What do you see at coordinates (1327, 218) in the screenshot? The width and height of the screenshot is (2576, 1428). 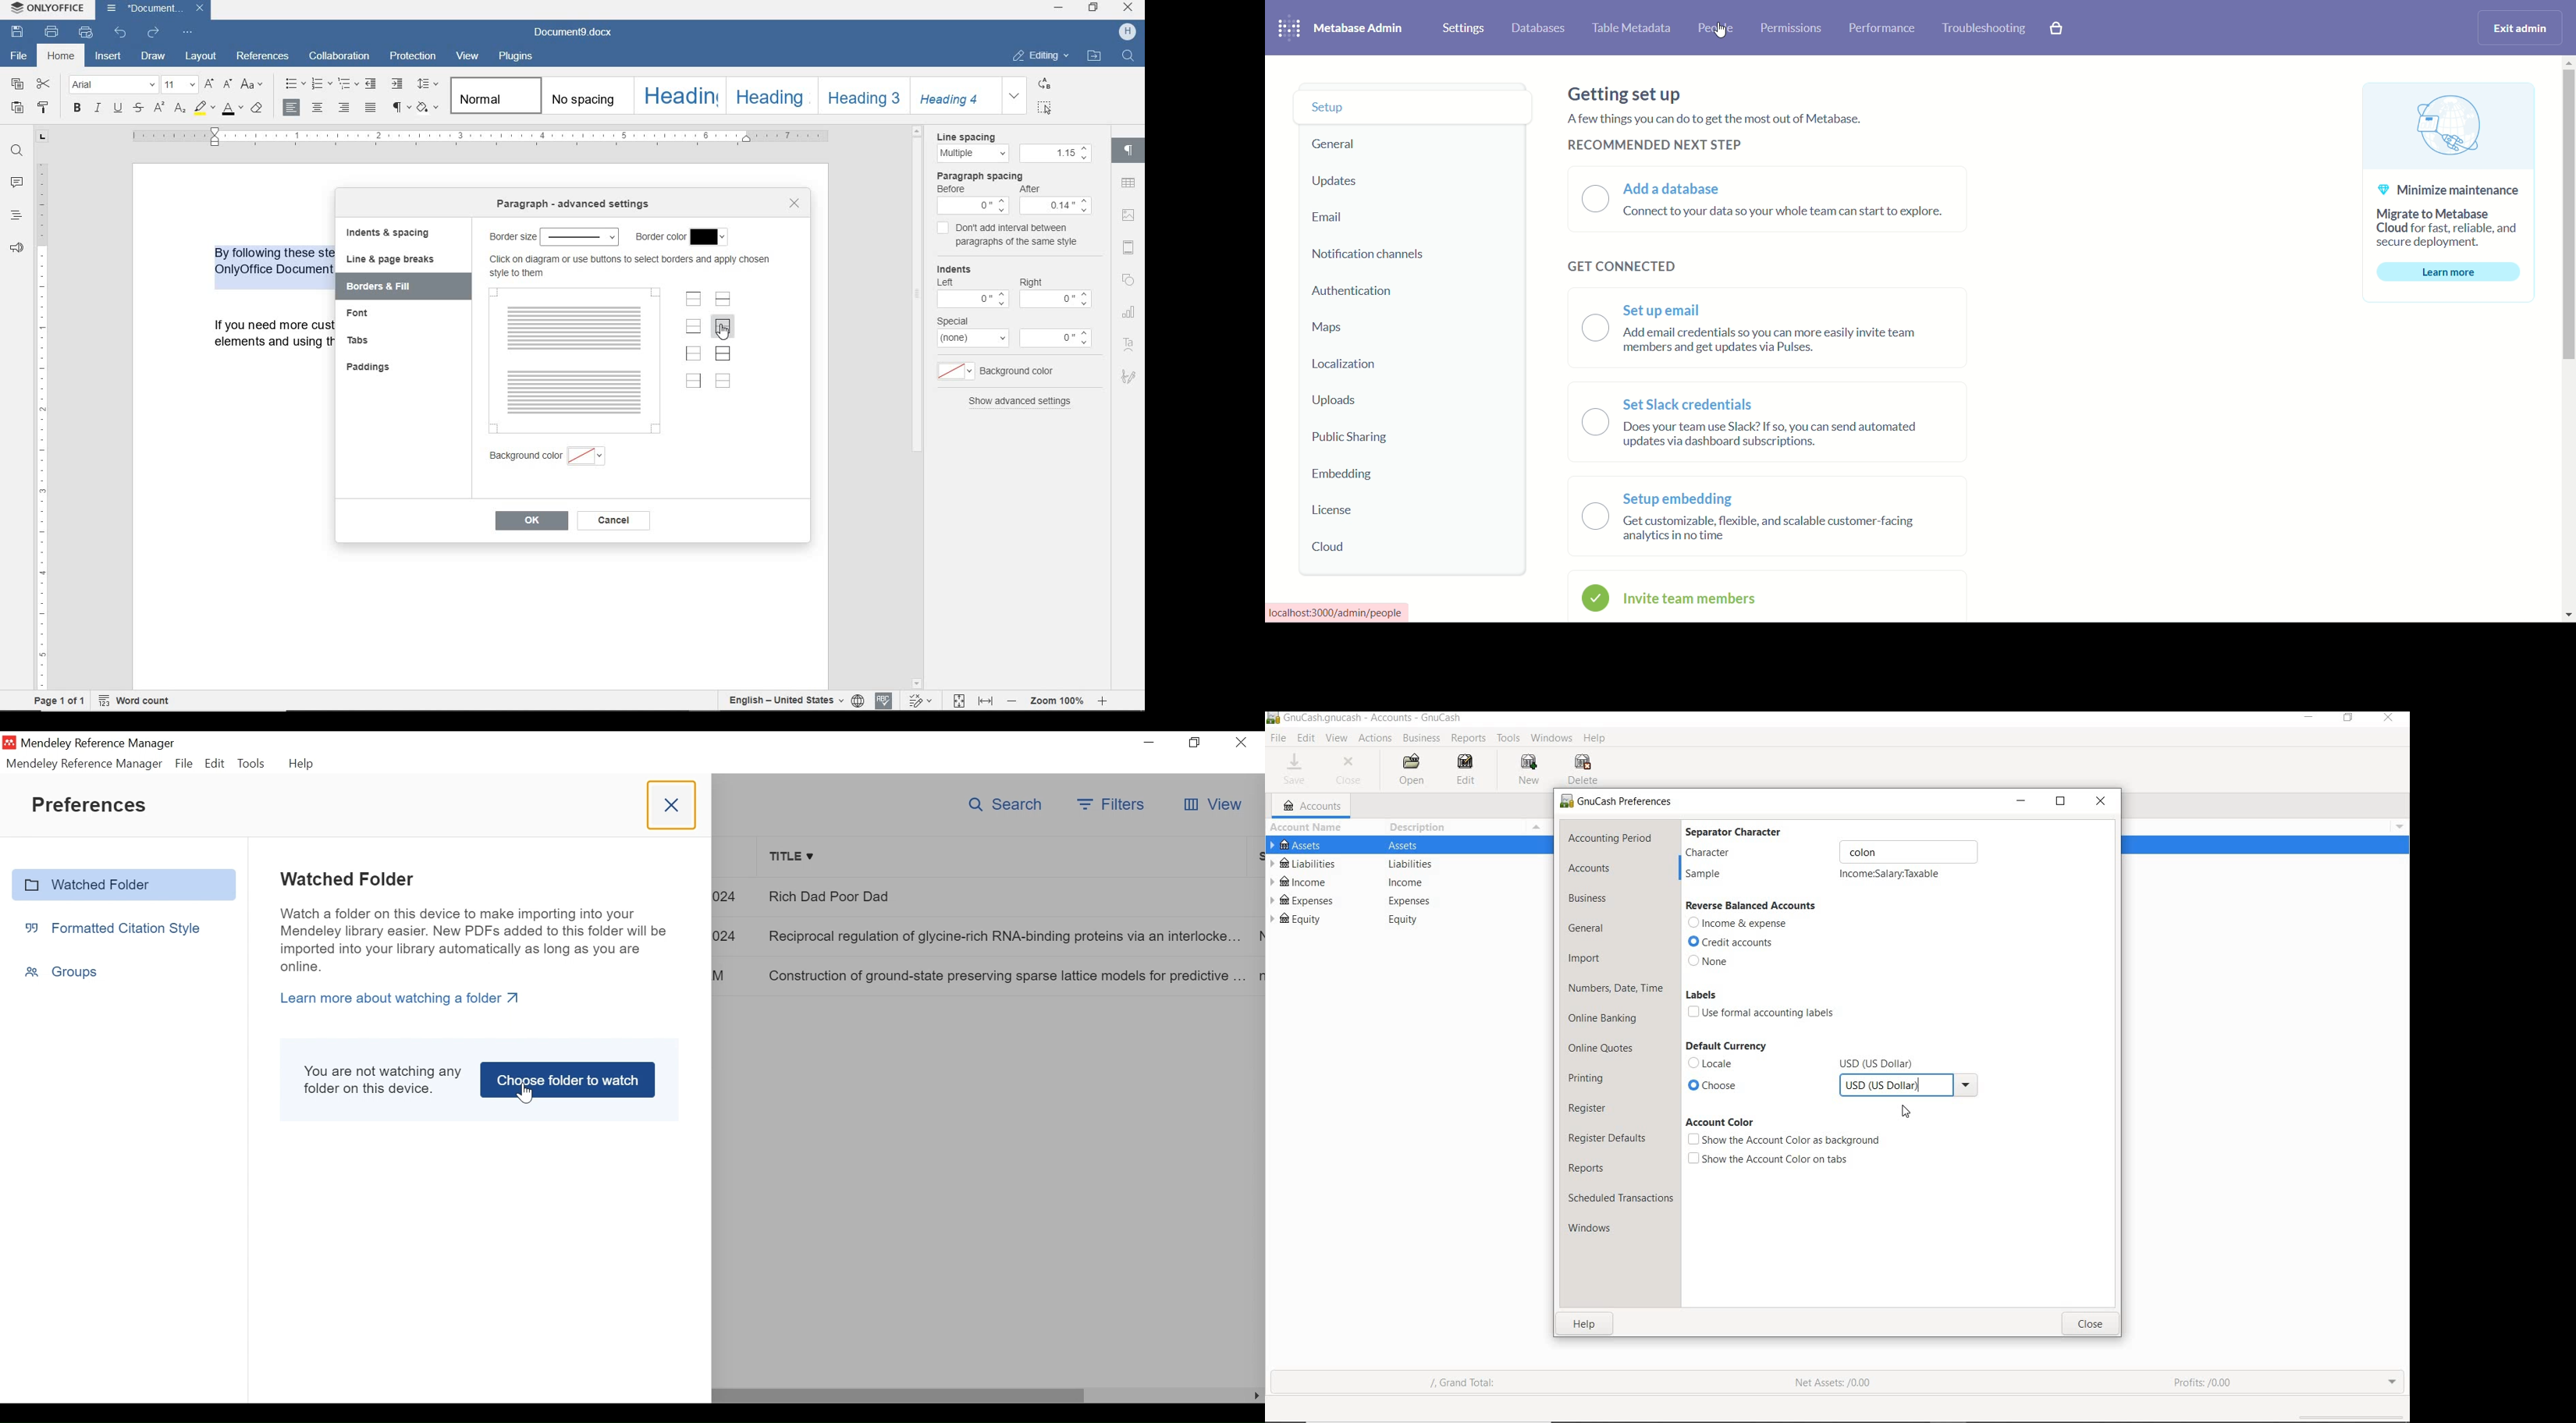 I see `email` at bounding box center [1327, 218].